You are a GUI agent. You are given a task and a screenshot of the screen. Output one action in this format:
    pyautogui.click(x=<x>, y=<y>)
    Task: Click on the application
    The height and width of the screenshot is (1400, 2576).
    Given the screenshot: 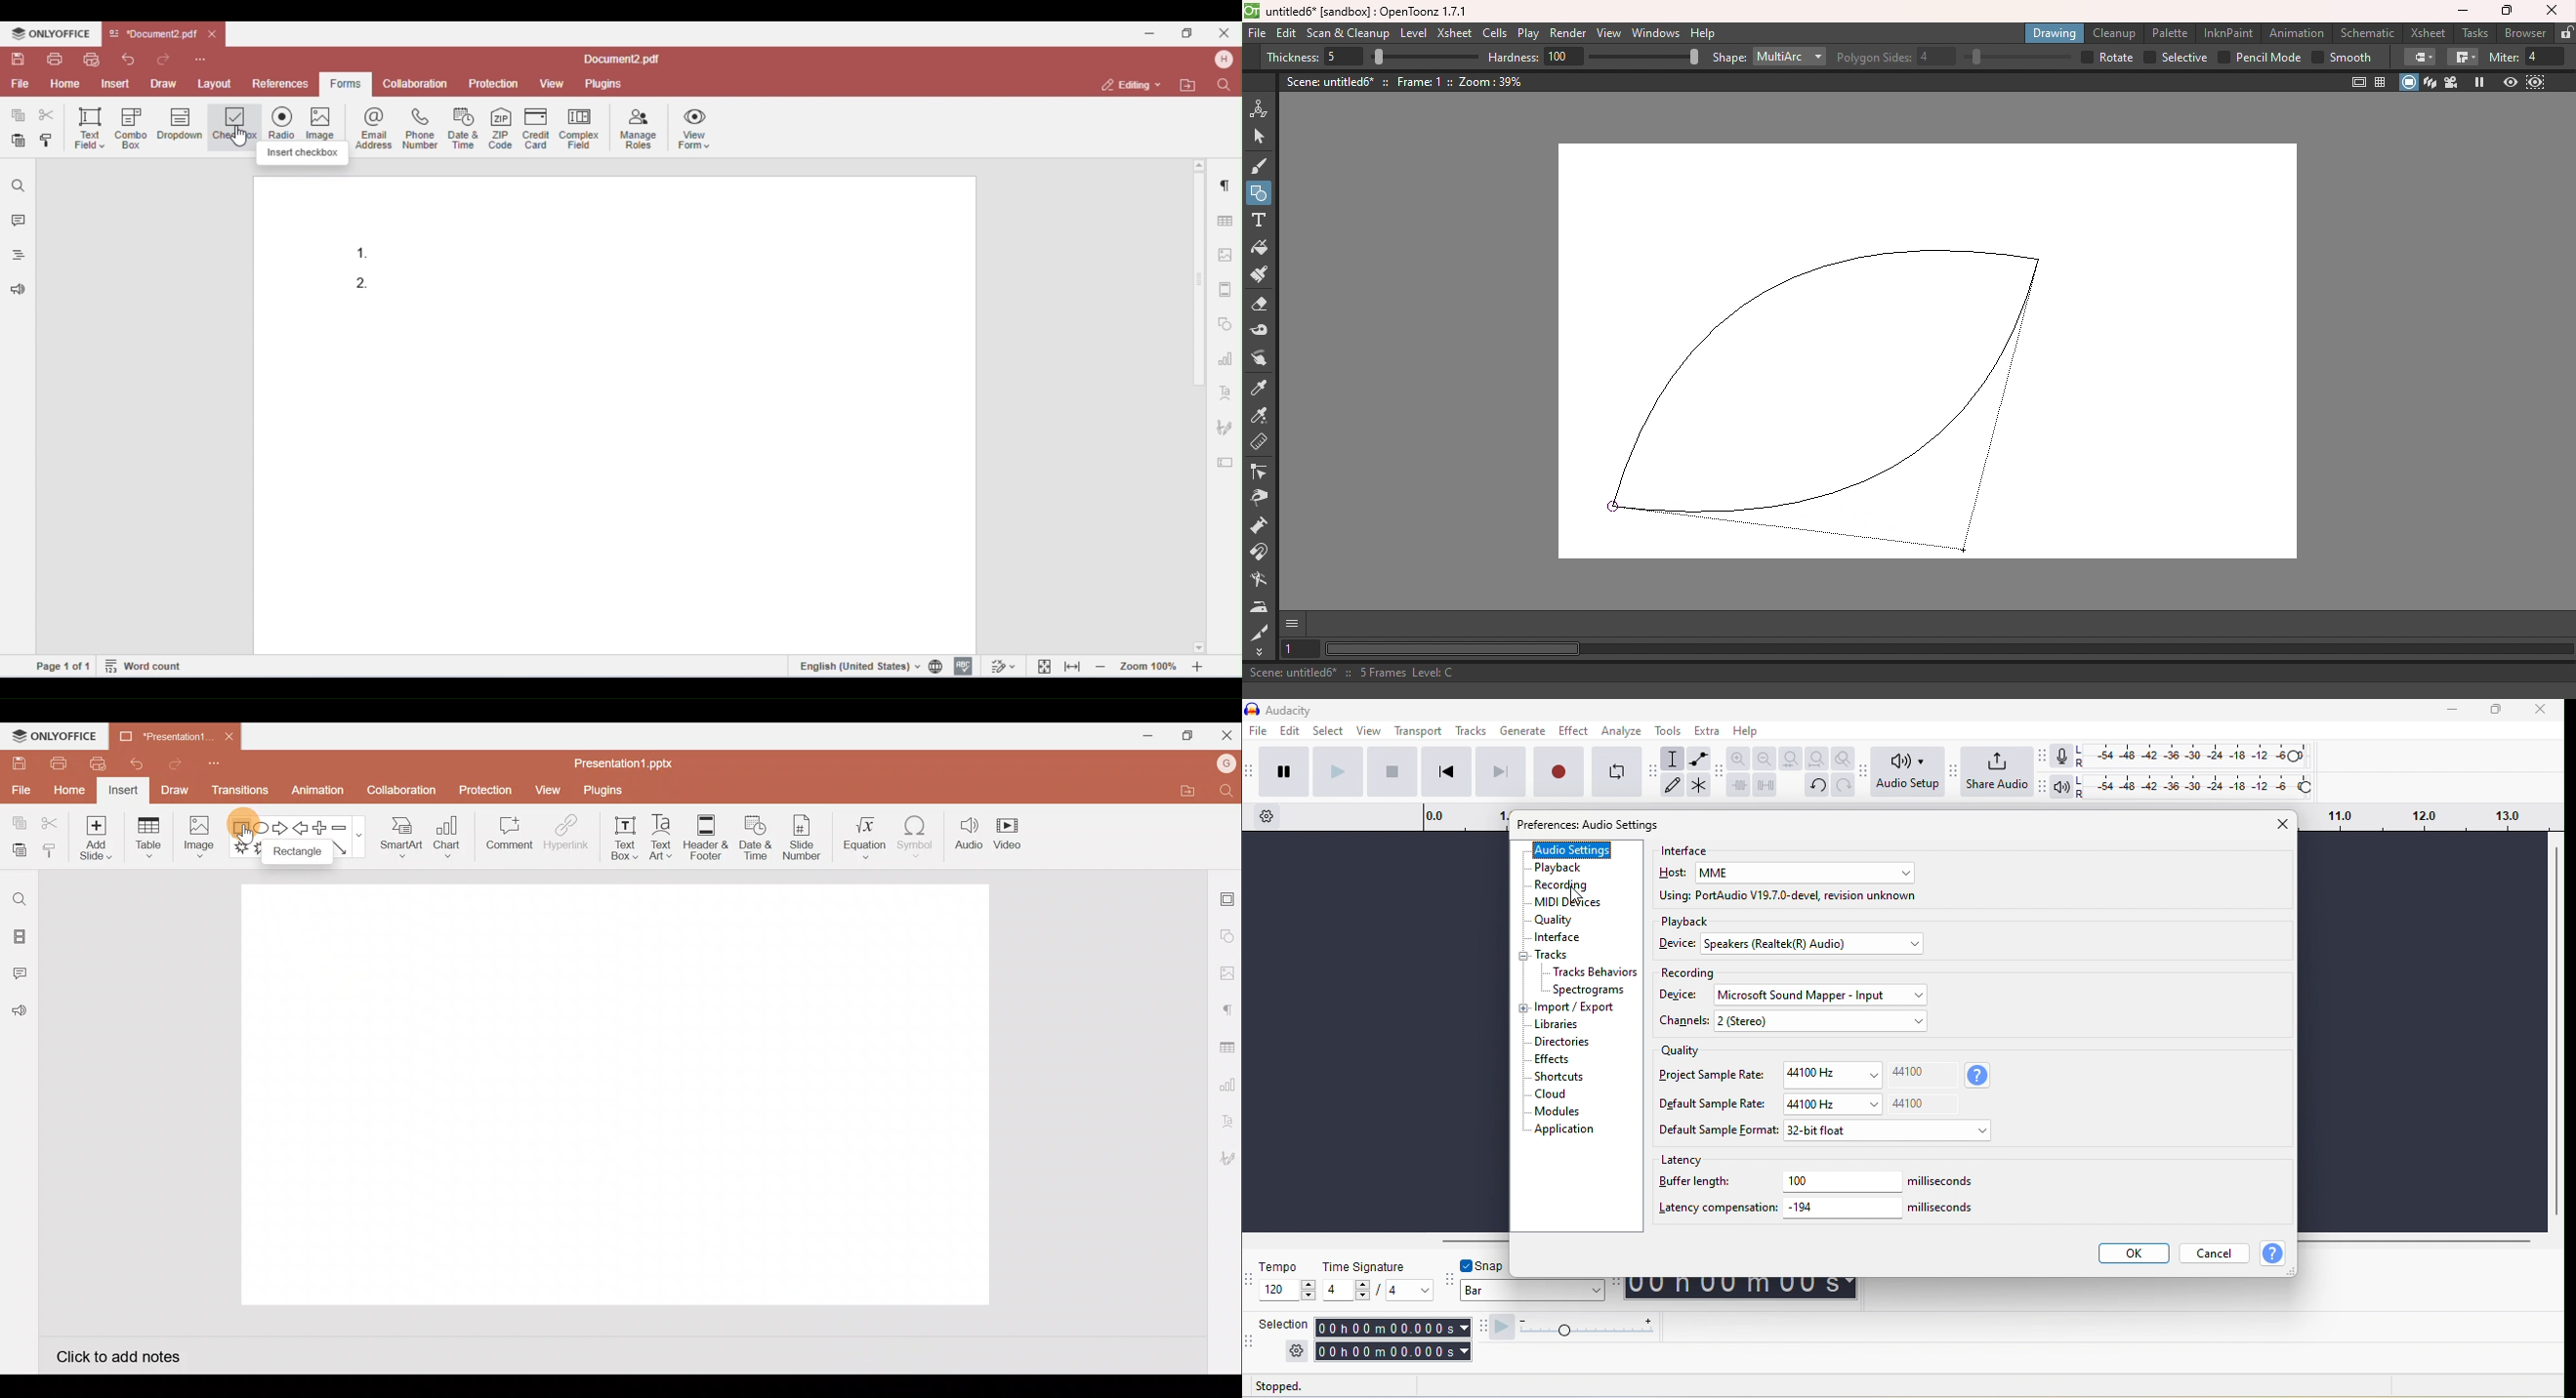 What is the action you would take?
    pyautogui.click(x=1566, y=1131)
    